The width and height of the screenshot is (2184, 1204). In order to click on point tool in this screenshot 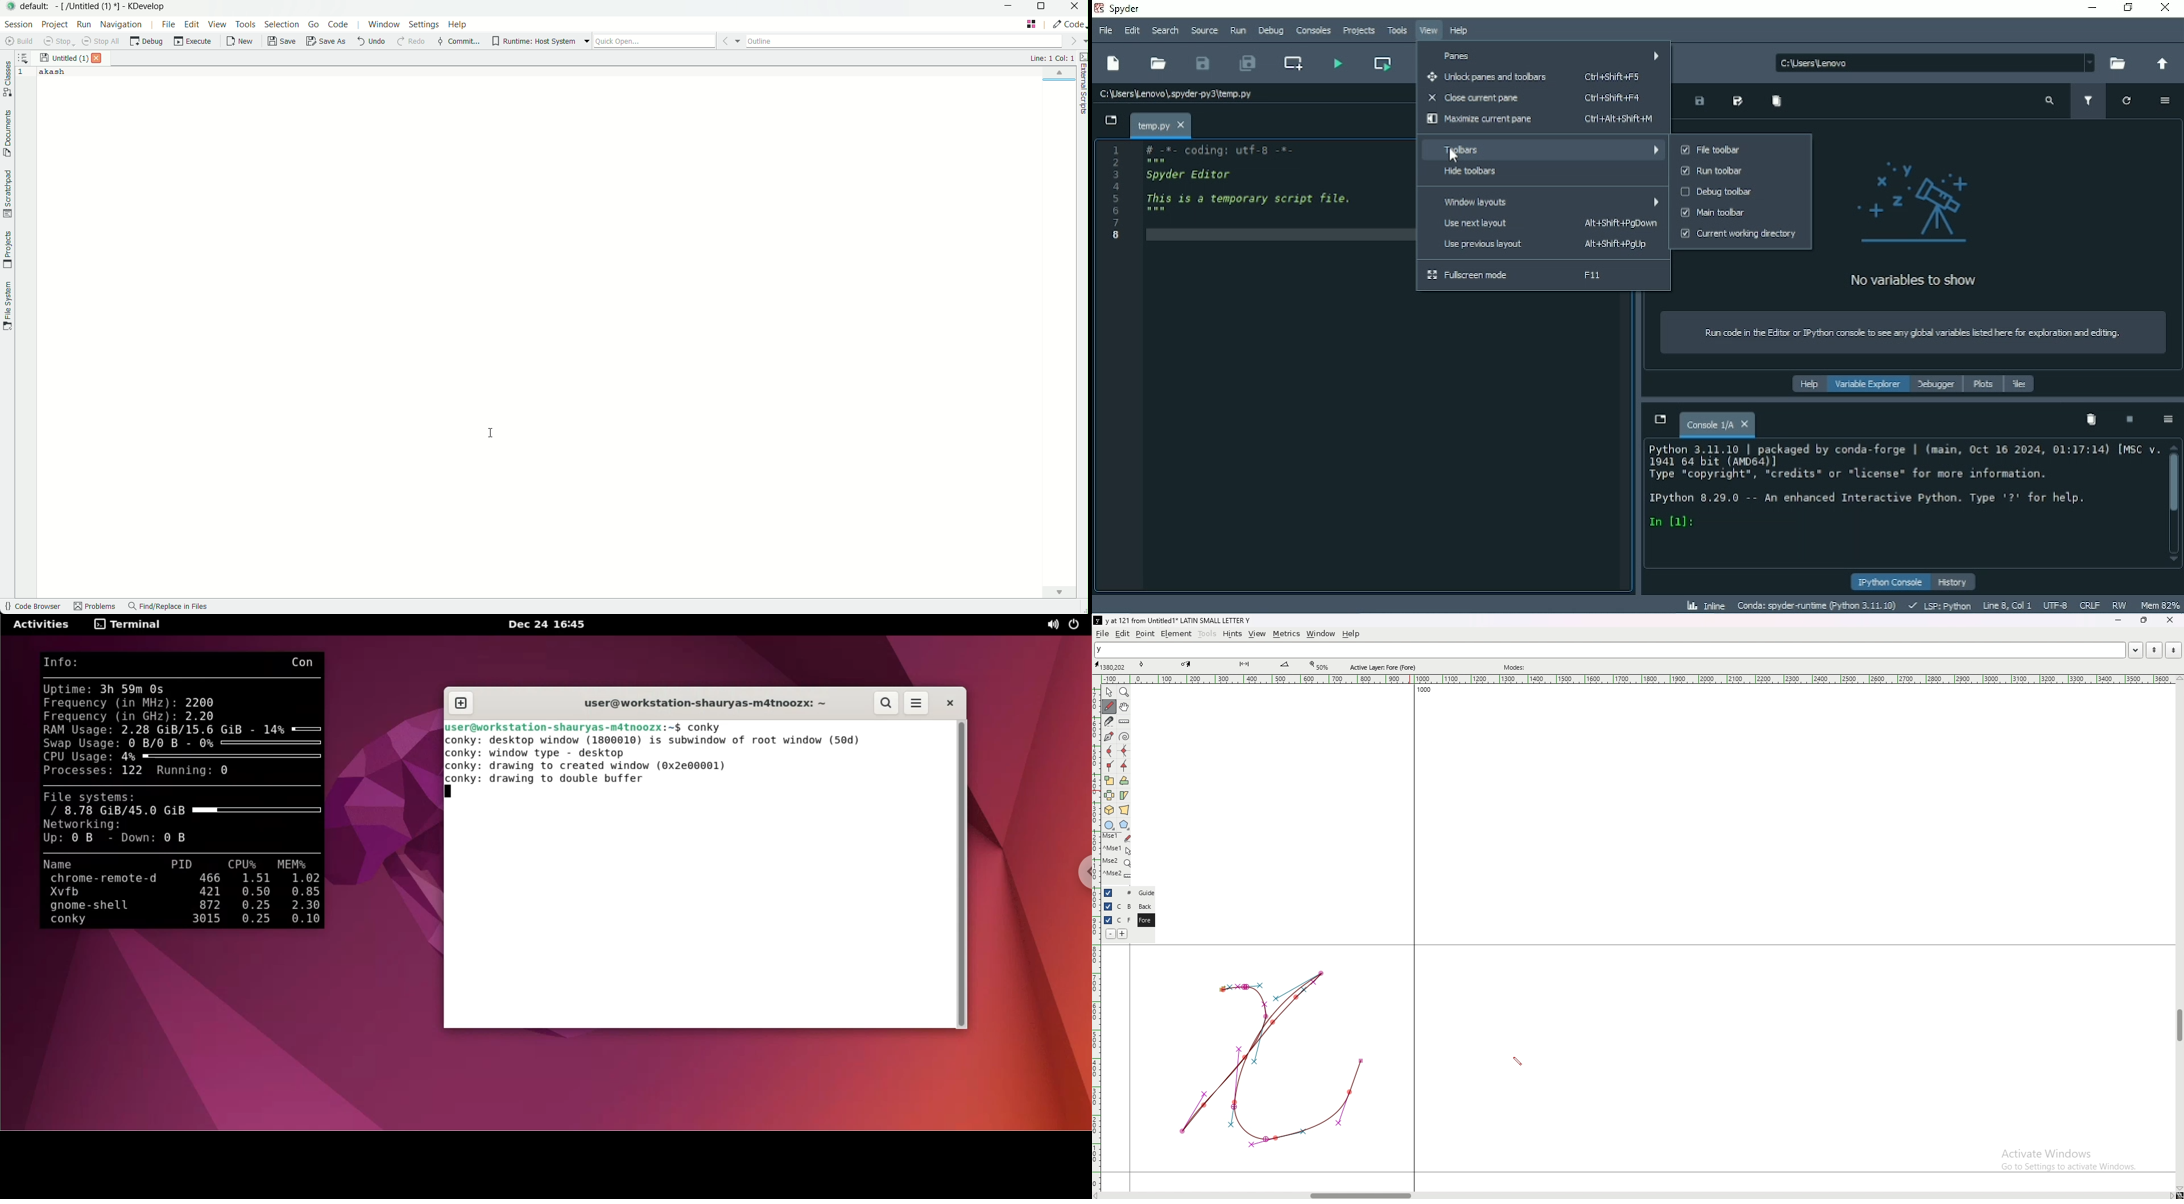, I will do `click(1142, 664)`.